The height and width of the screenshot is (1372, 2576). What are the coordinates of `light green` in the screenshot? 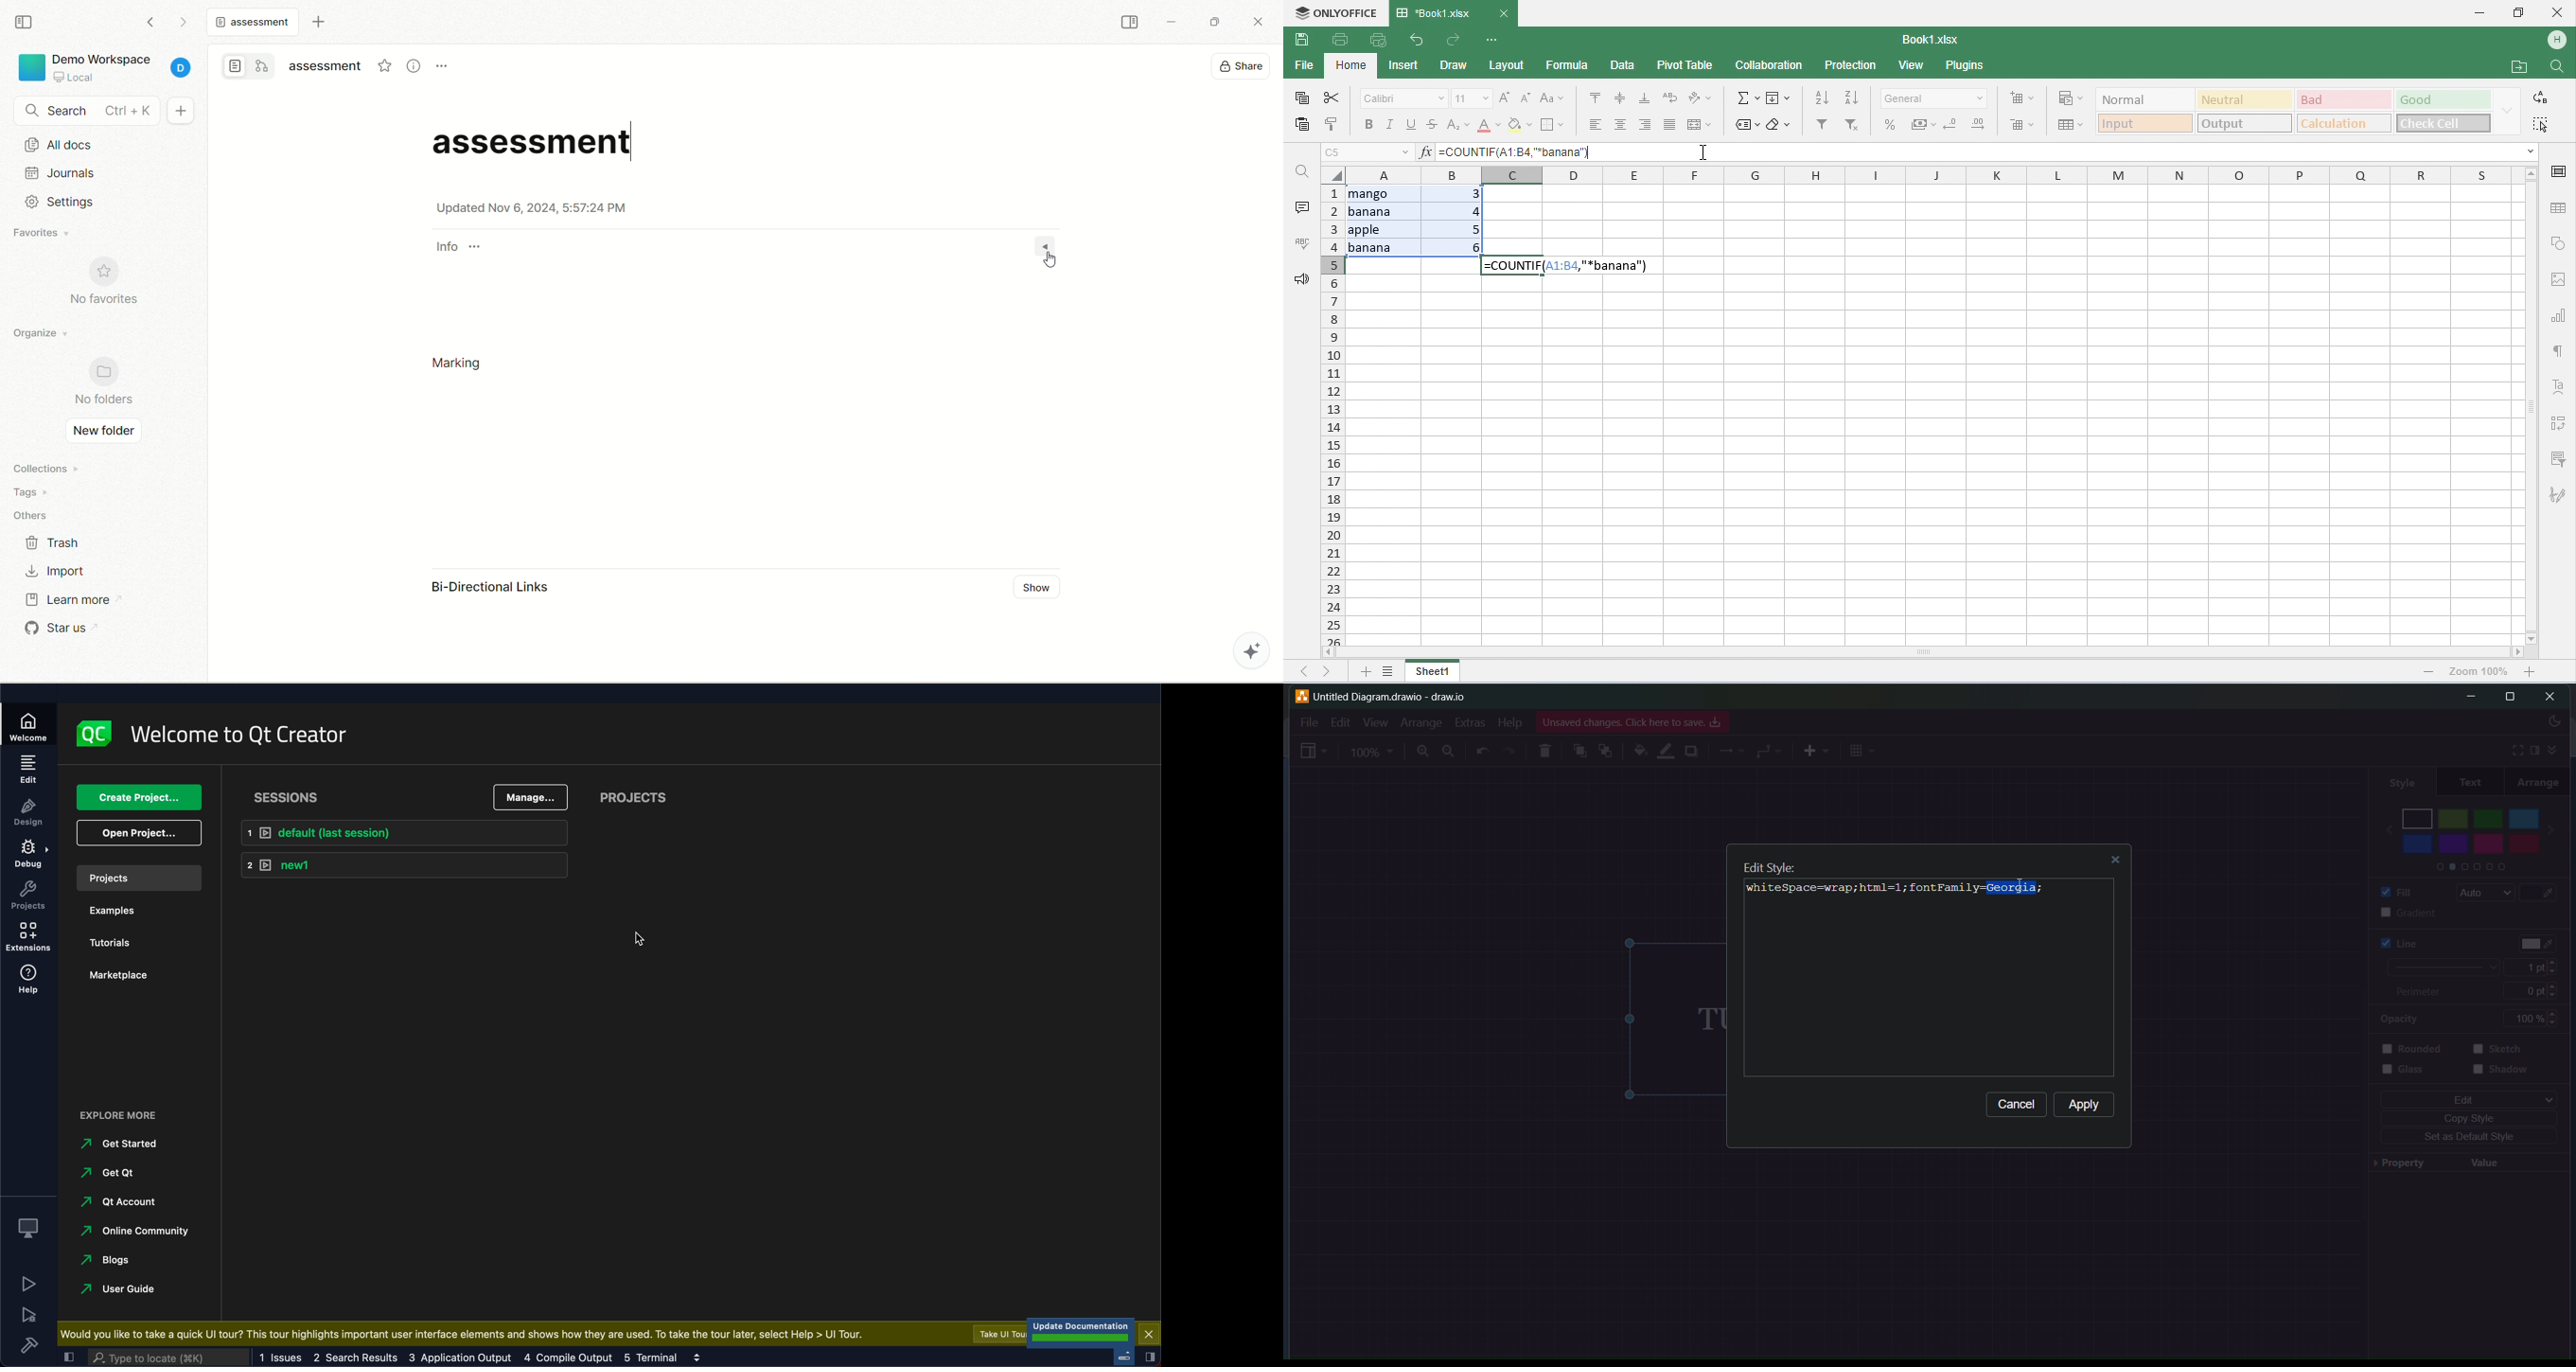 It's located at (2453, 818).